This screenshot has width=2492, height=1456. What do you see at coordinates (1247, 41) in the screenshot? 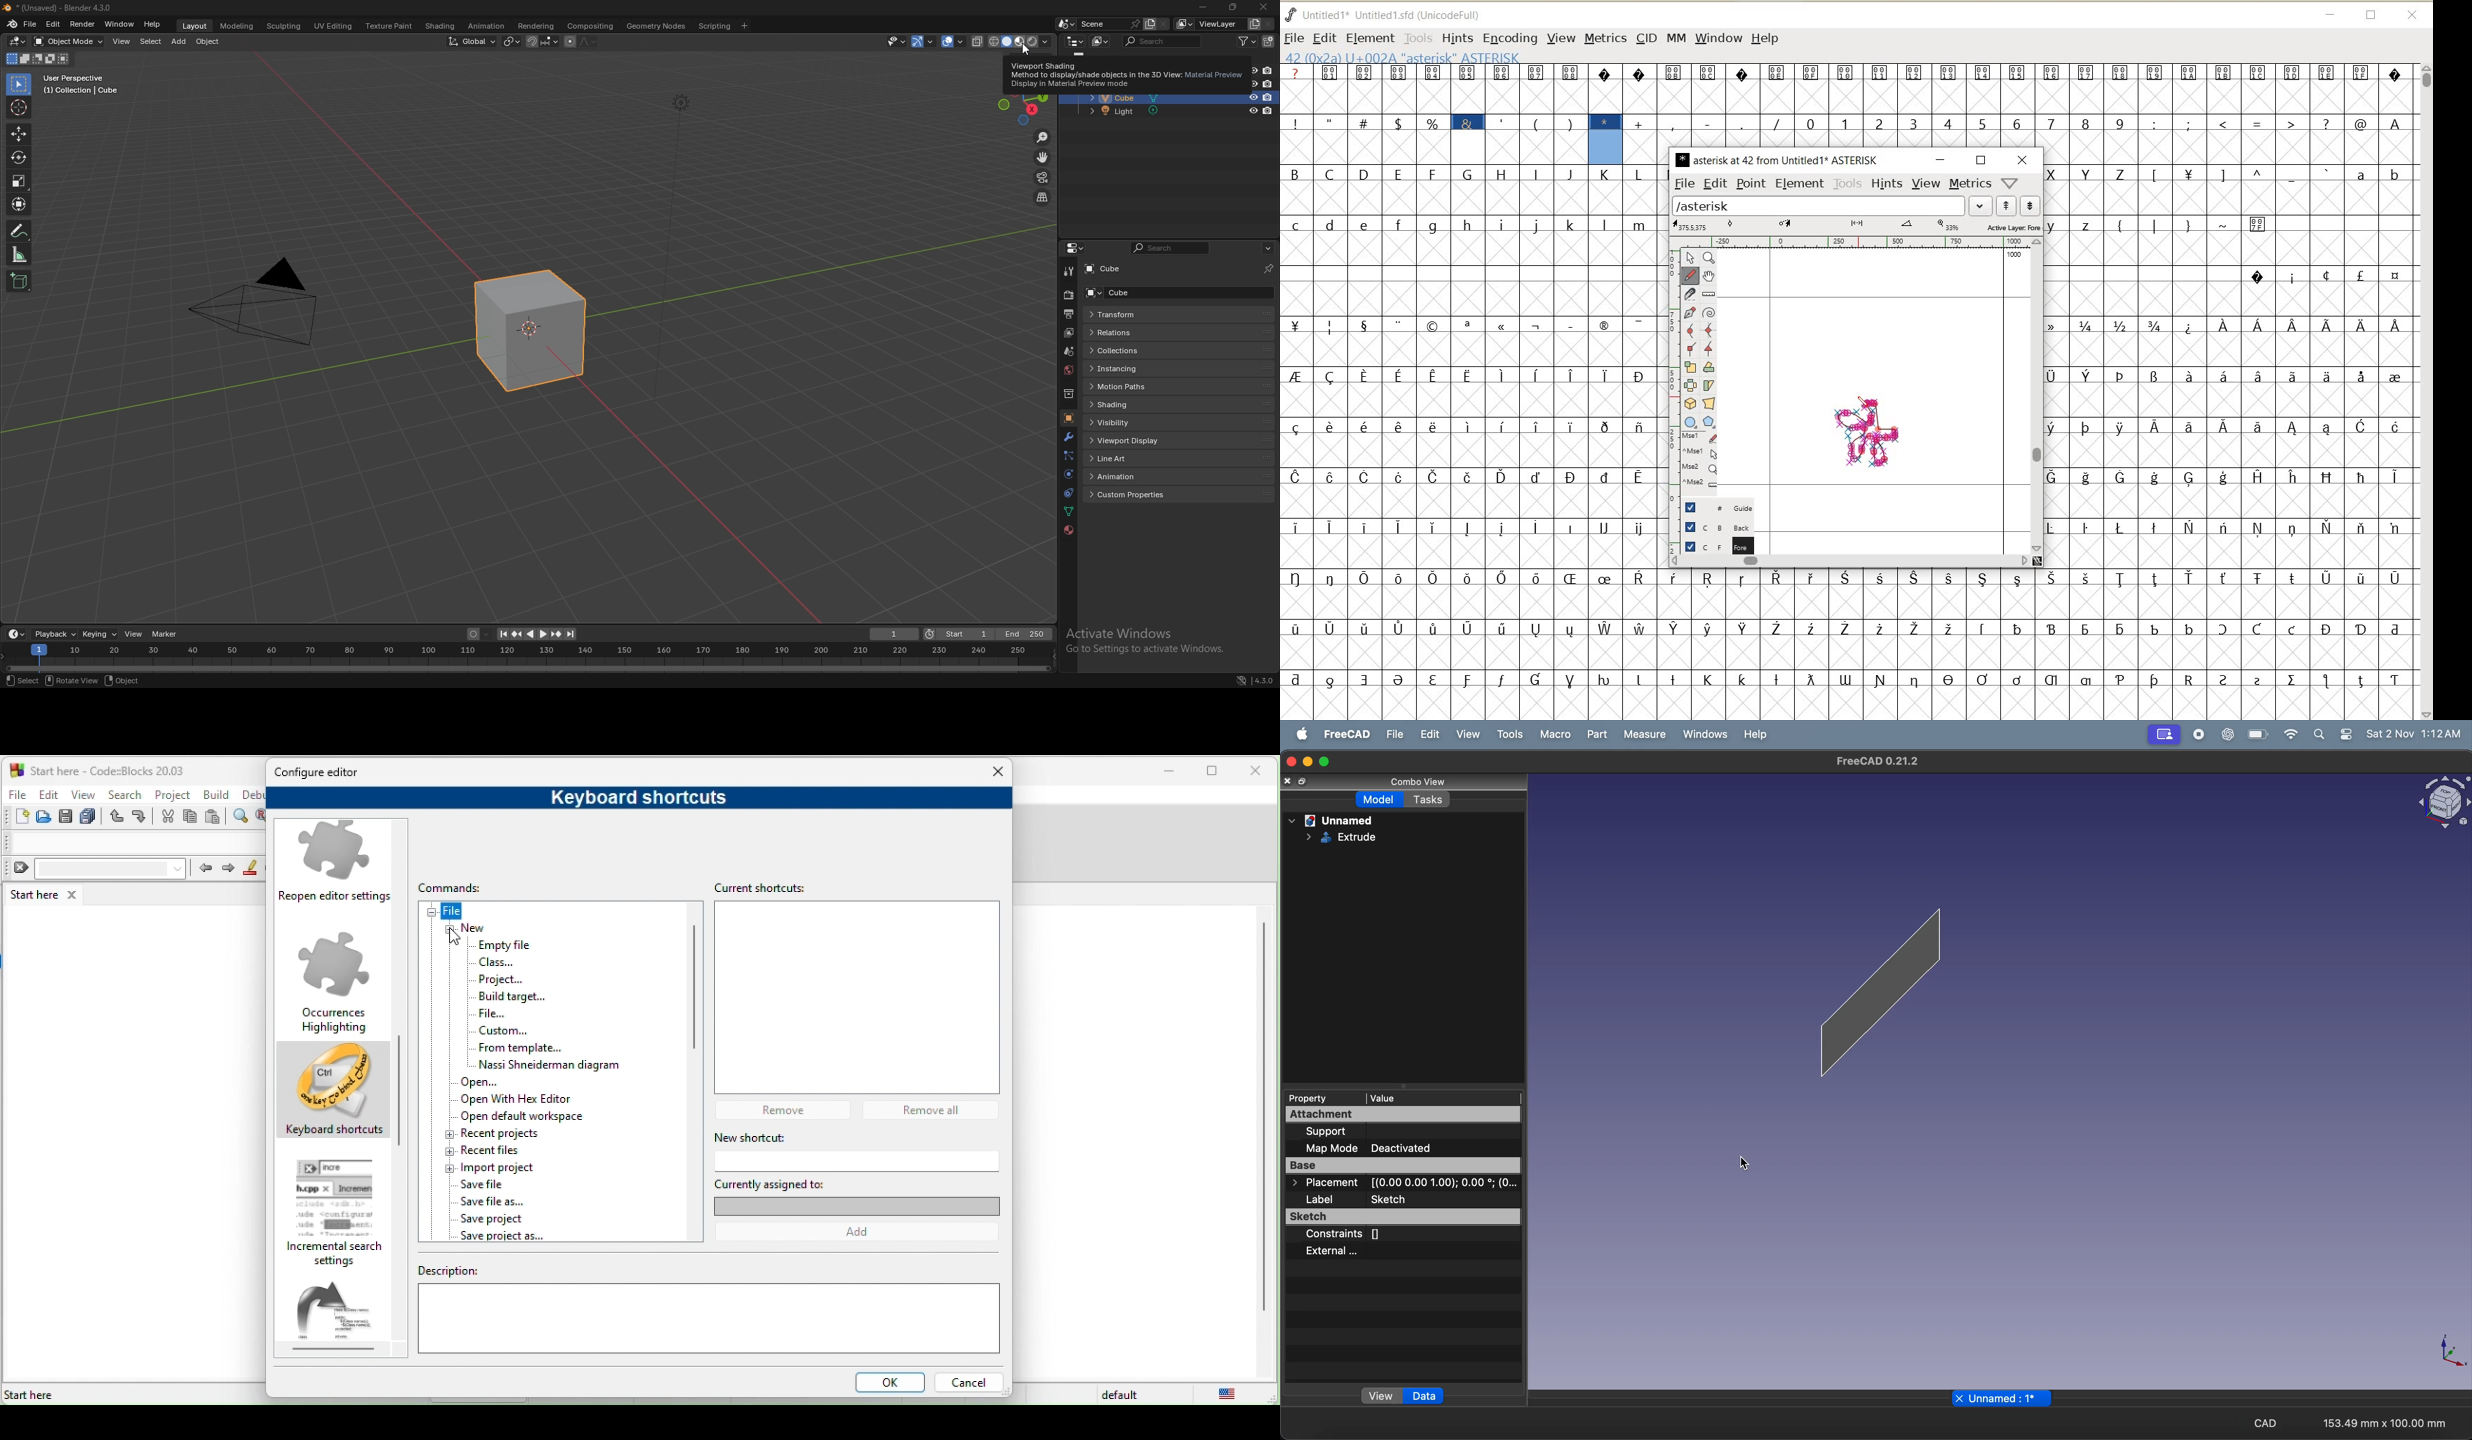
I see `filter` at bounding box center [1247, 41].